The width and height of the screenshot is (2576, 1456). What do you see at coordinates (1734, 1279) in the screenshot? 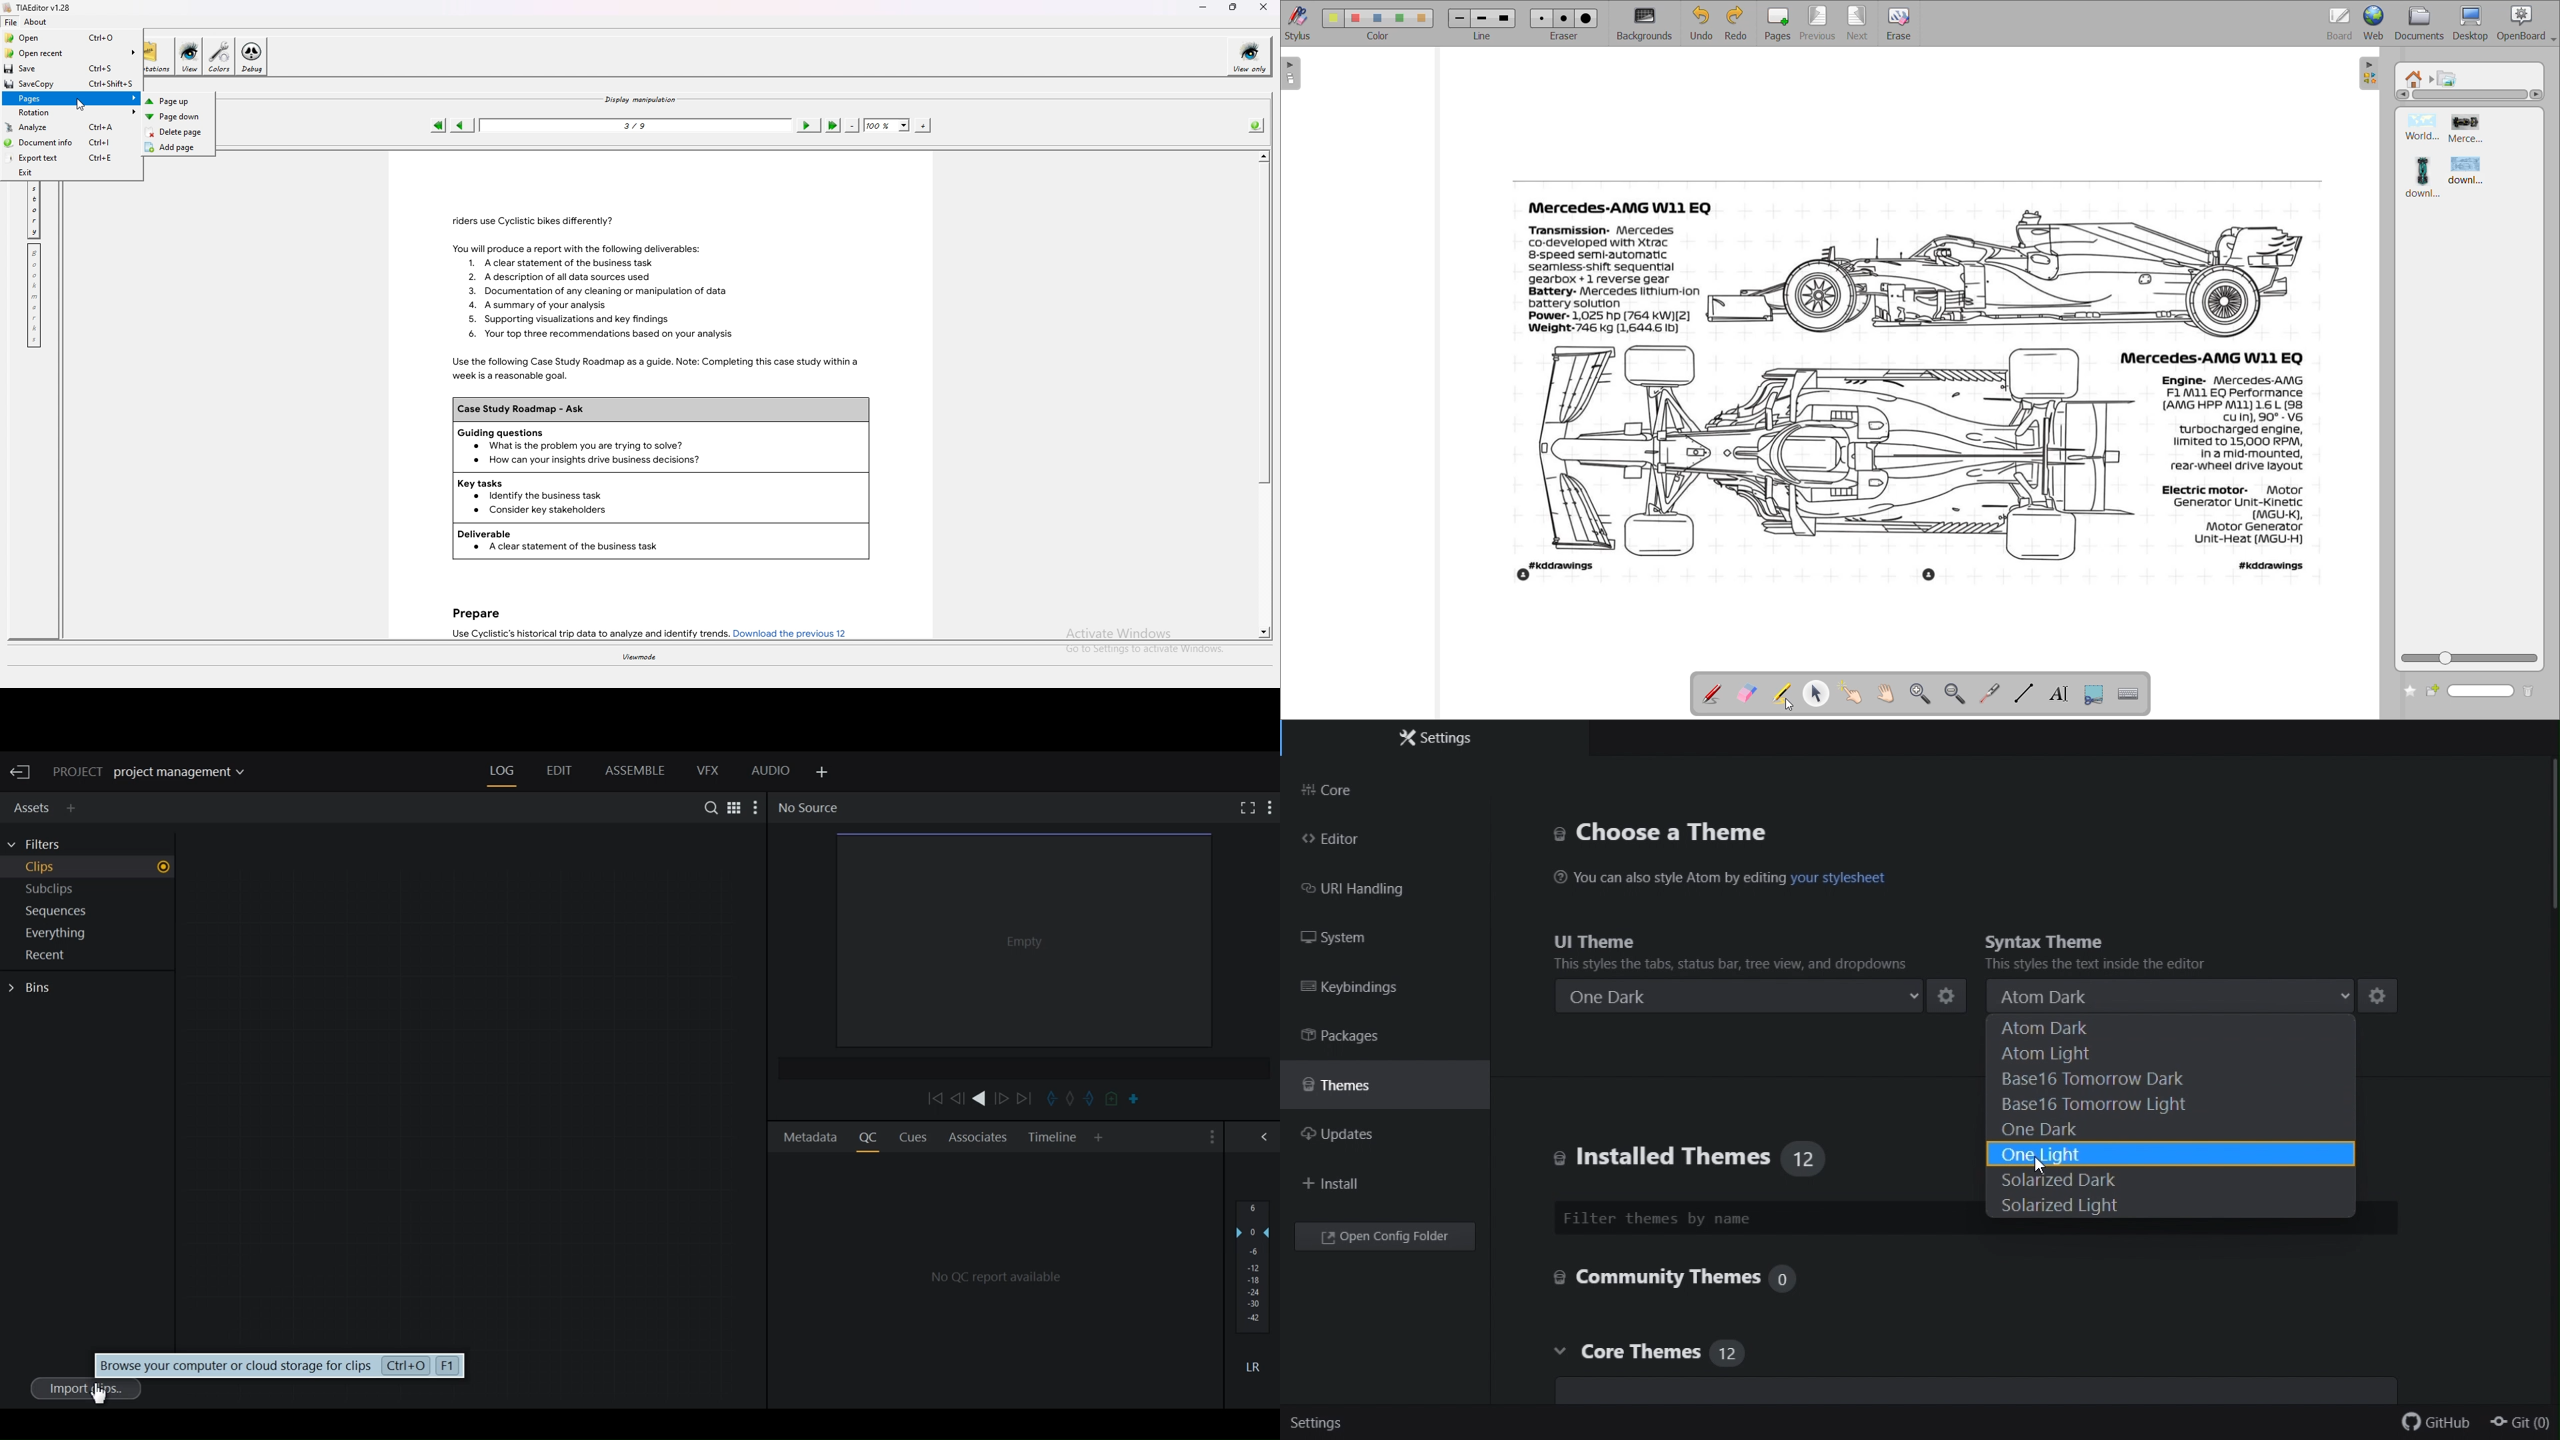
I see `Community themes` at bounding box center [1734, 1279].